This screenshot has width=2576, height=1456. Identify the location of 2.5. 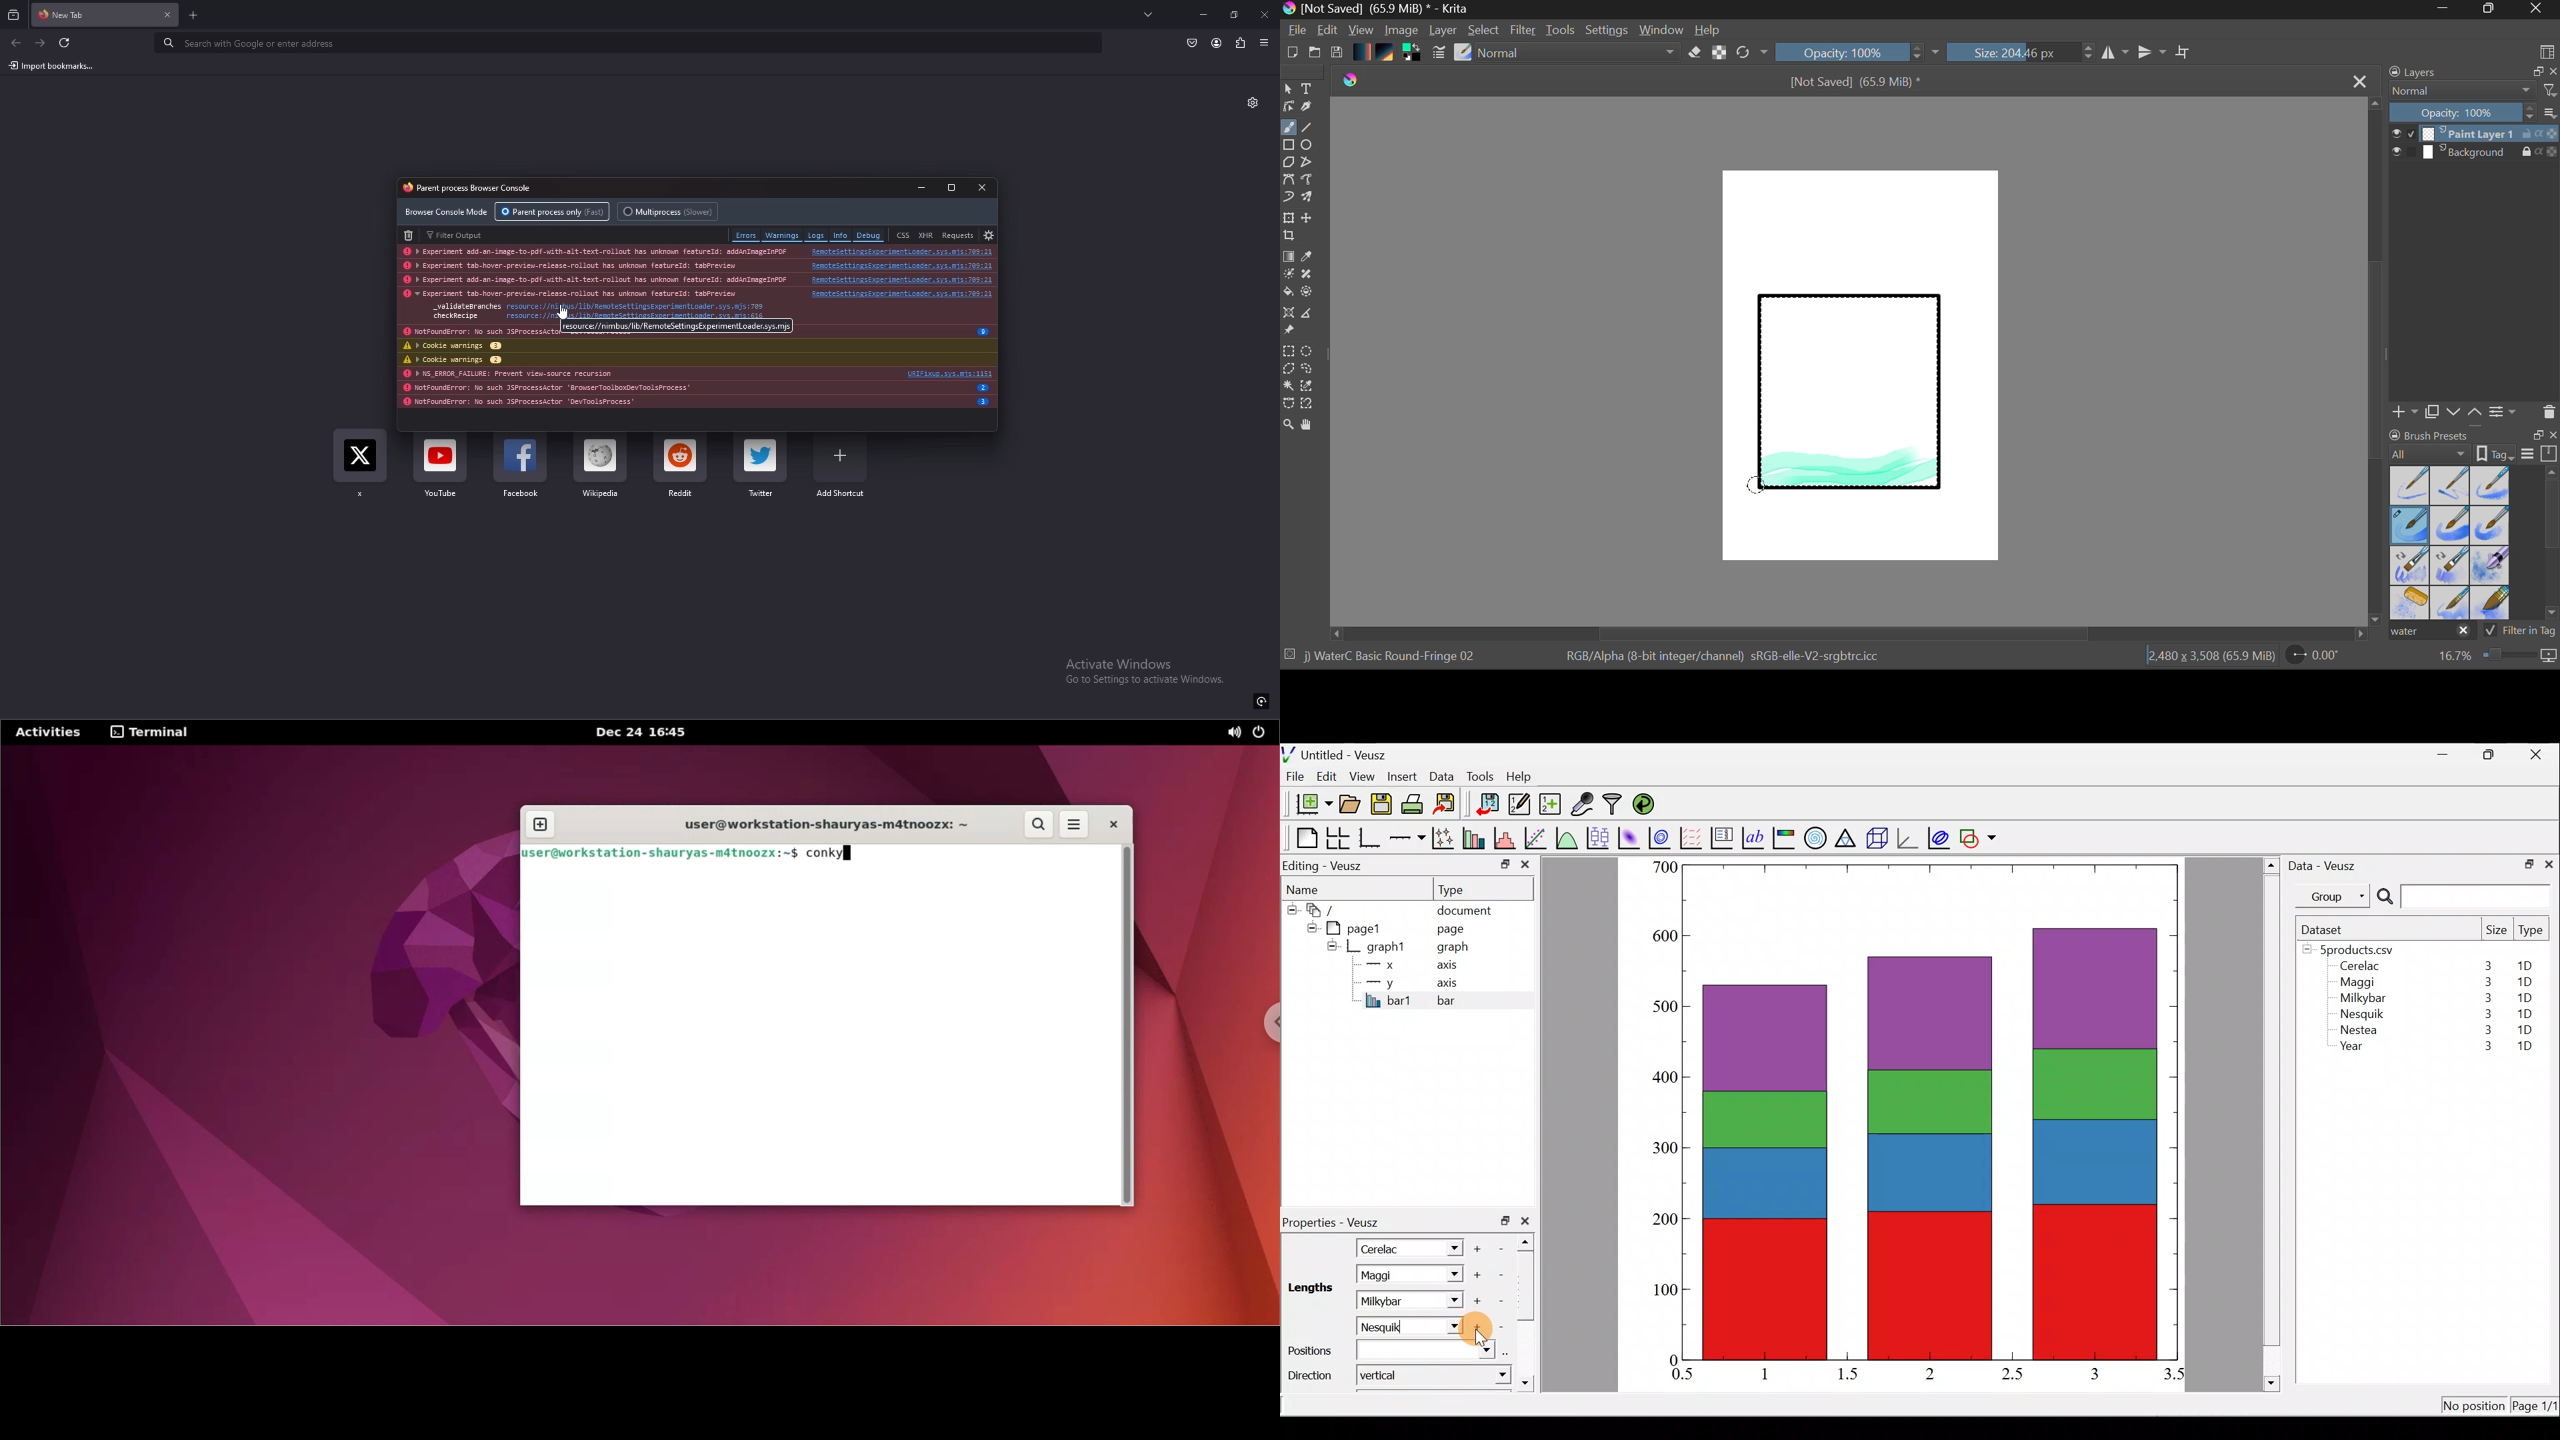
(2012, 1374).